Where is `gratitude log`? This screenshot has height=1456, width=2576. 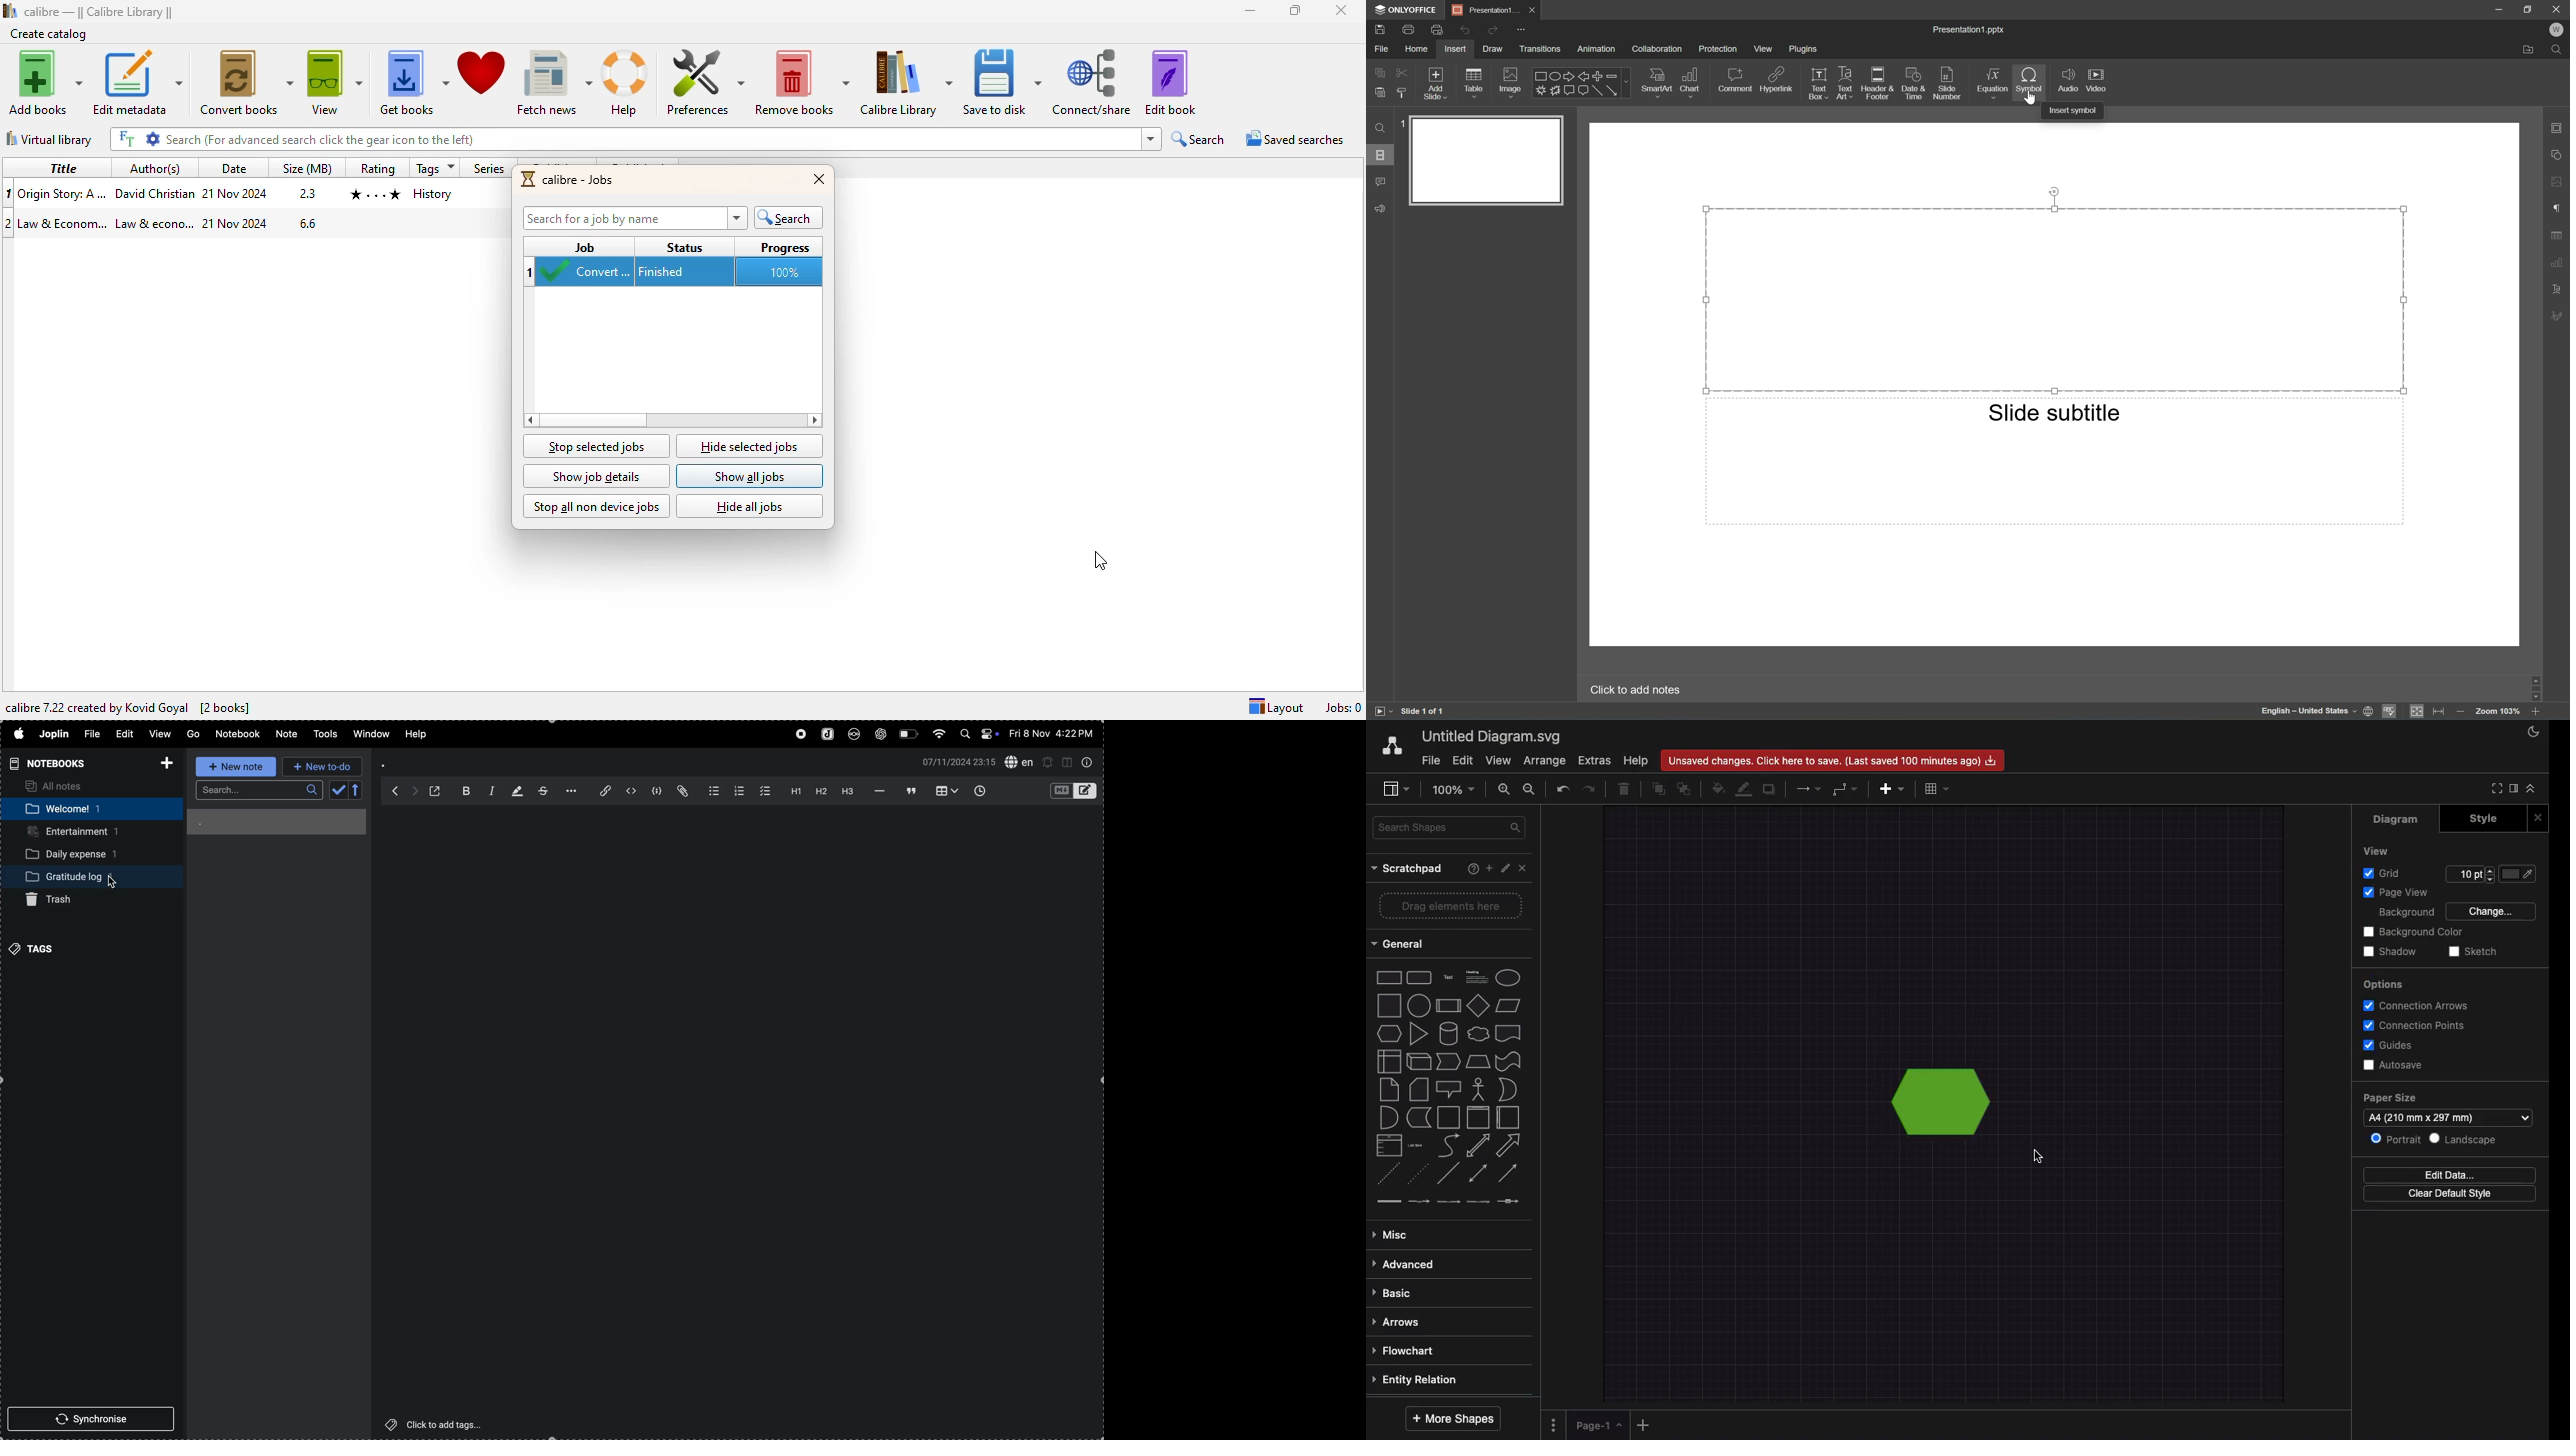 gratitude log is located at coordinates (68, 876).